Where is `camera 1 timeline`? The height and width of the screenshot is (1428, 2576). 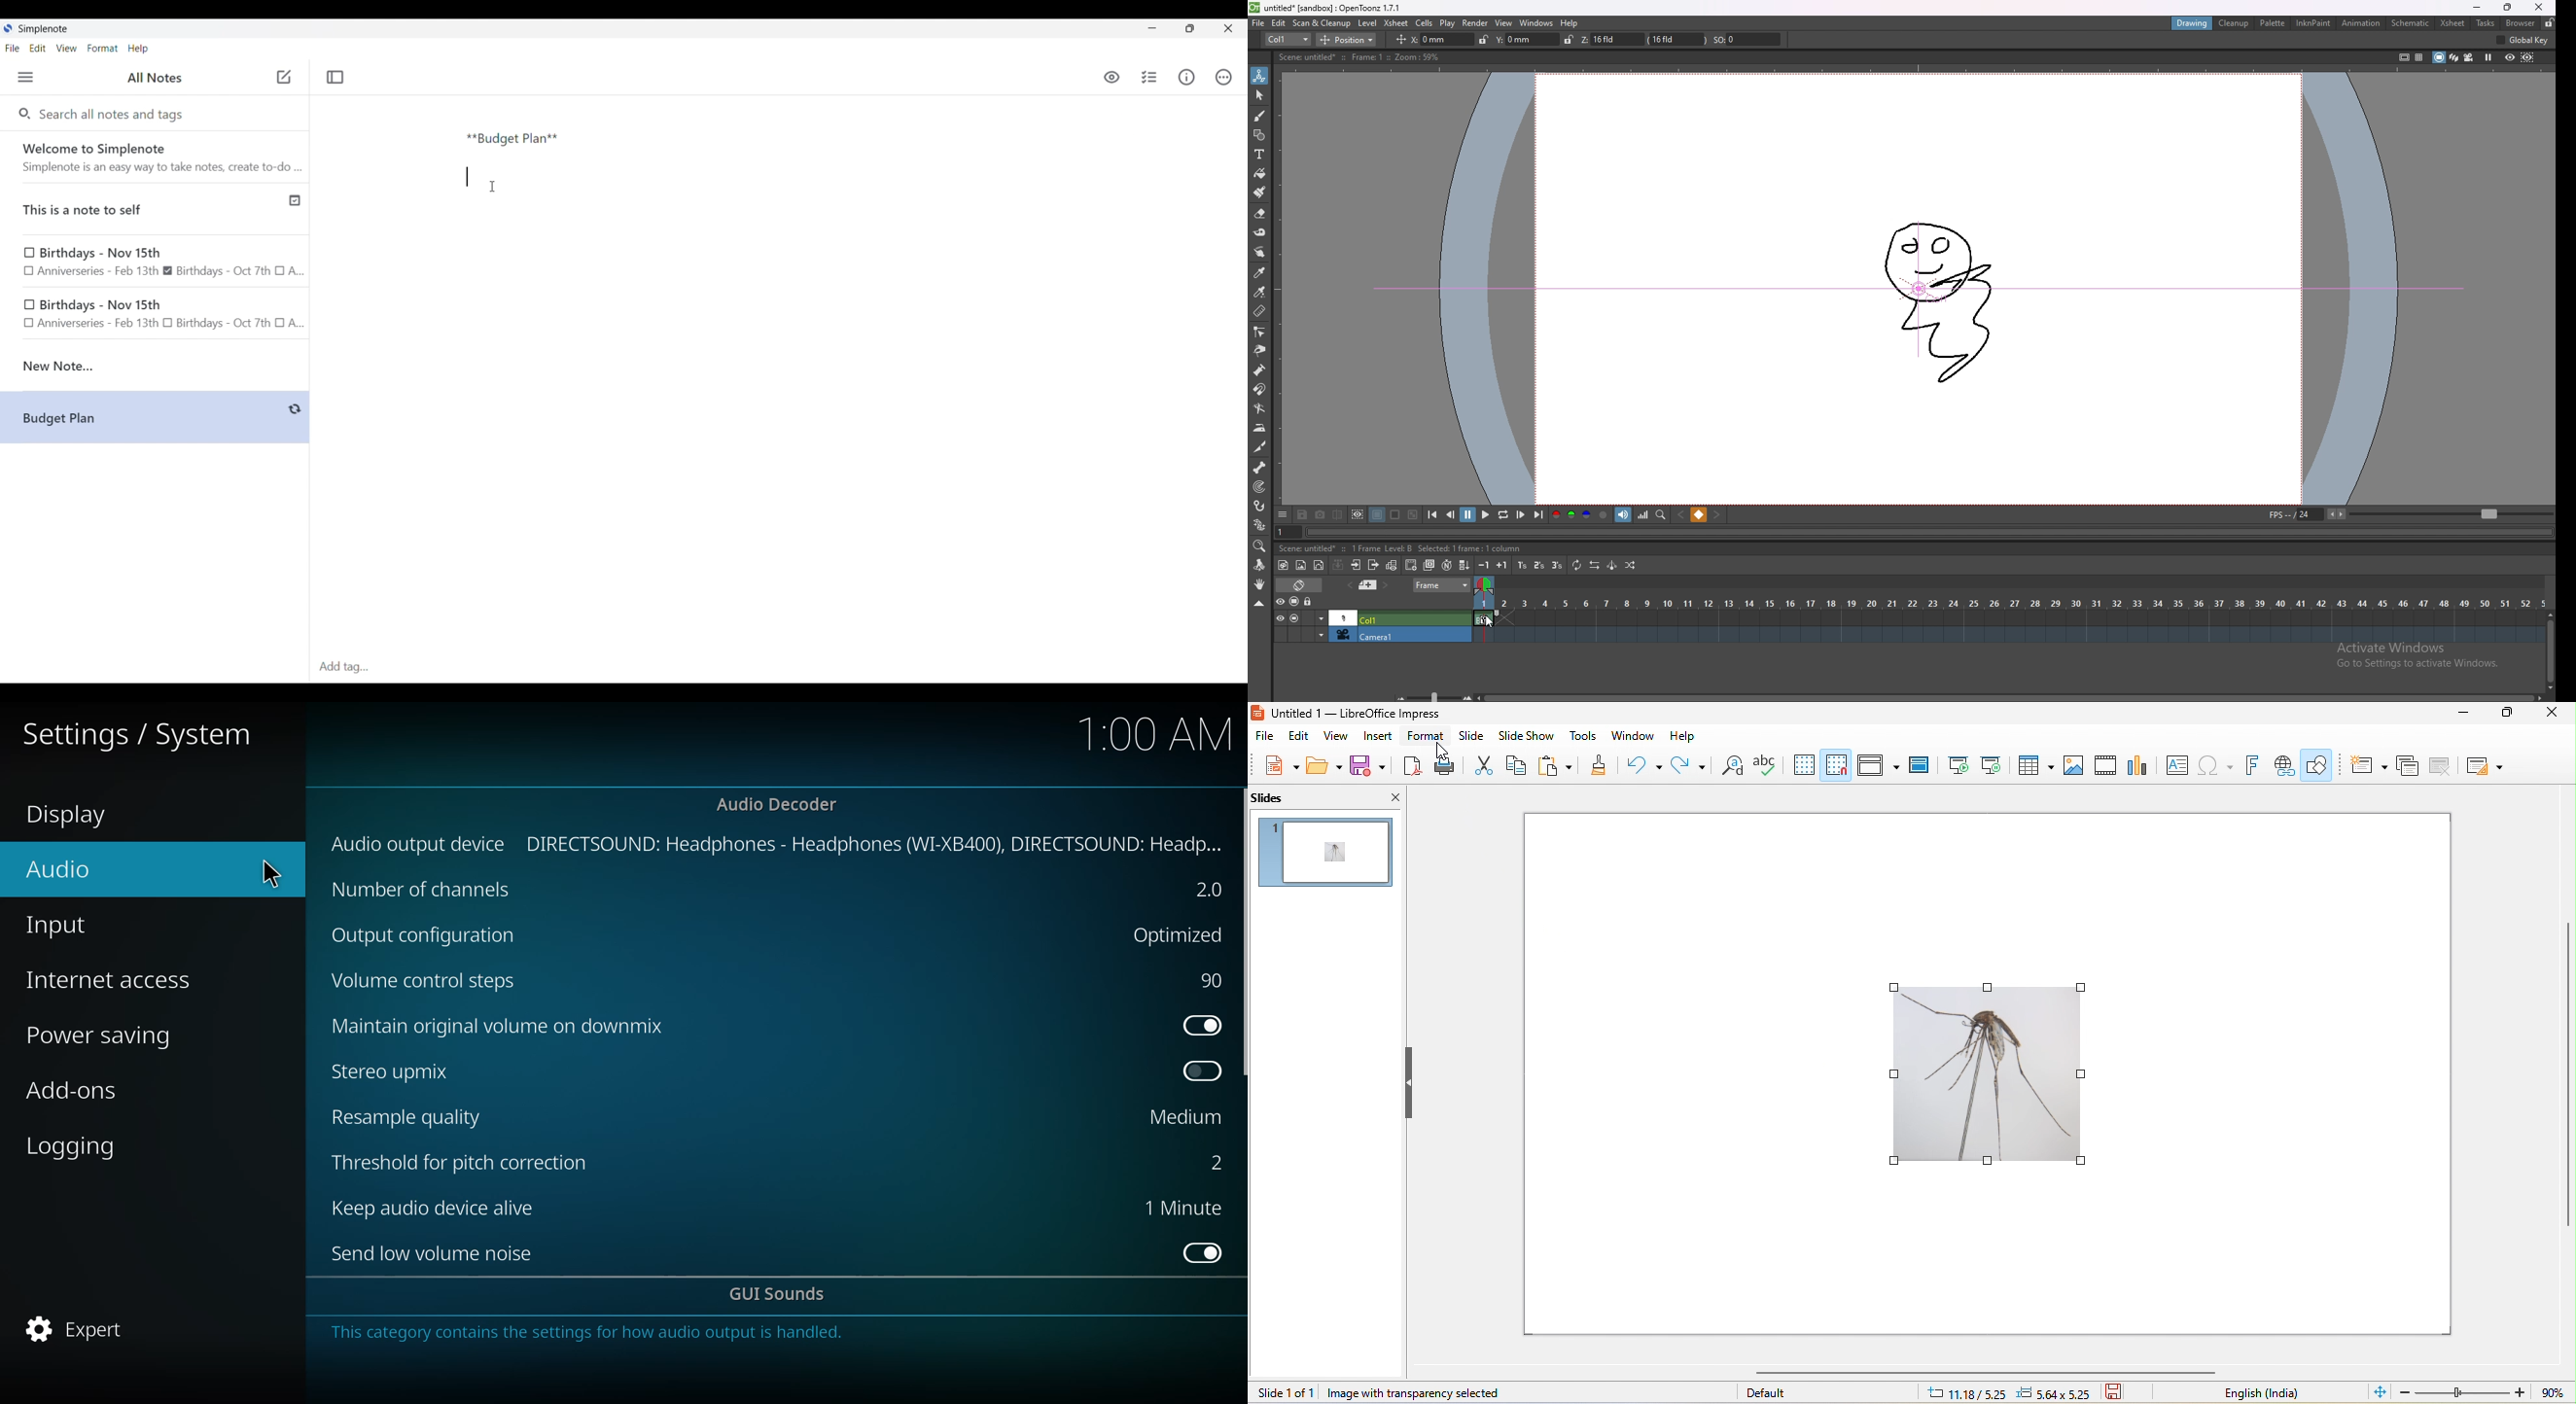
camera 1 timeline is located at coordinates (2006, 639).